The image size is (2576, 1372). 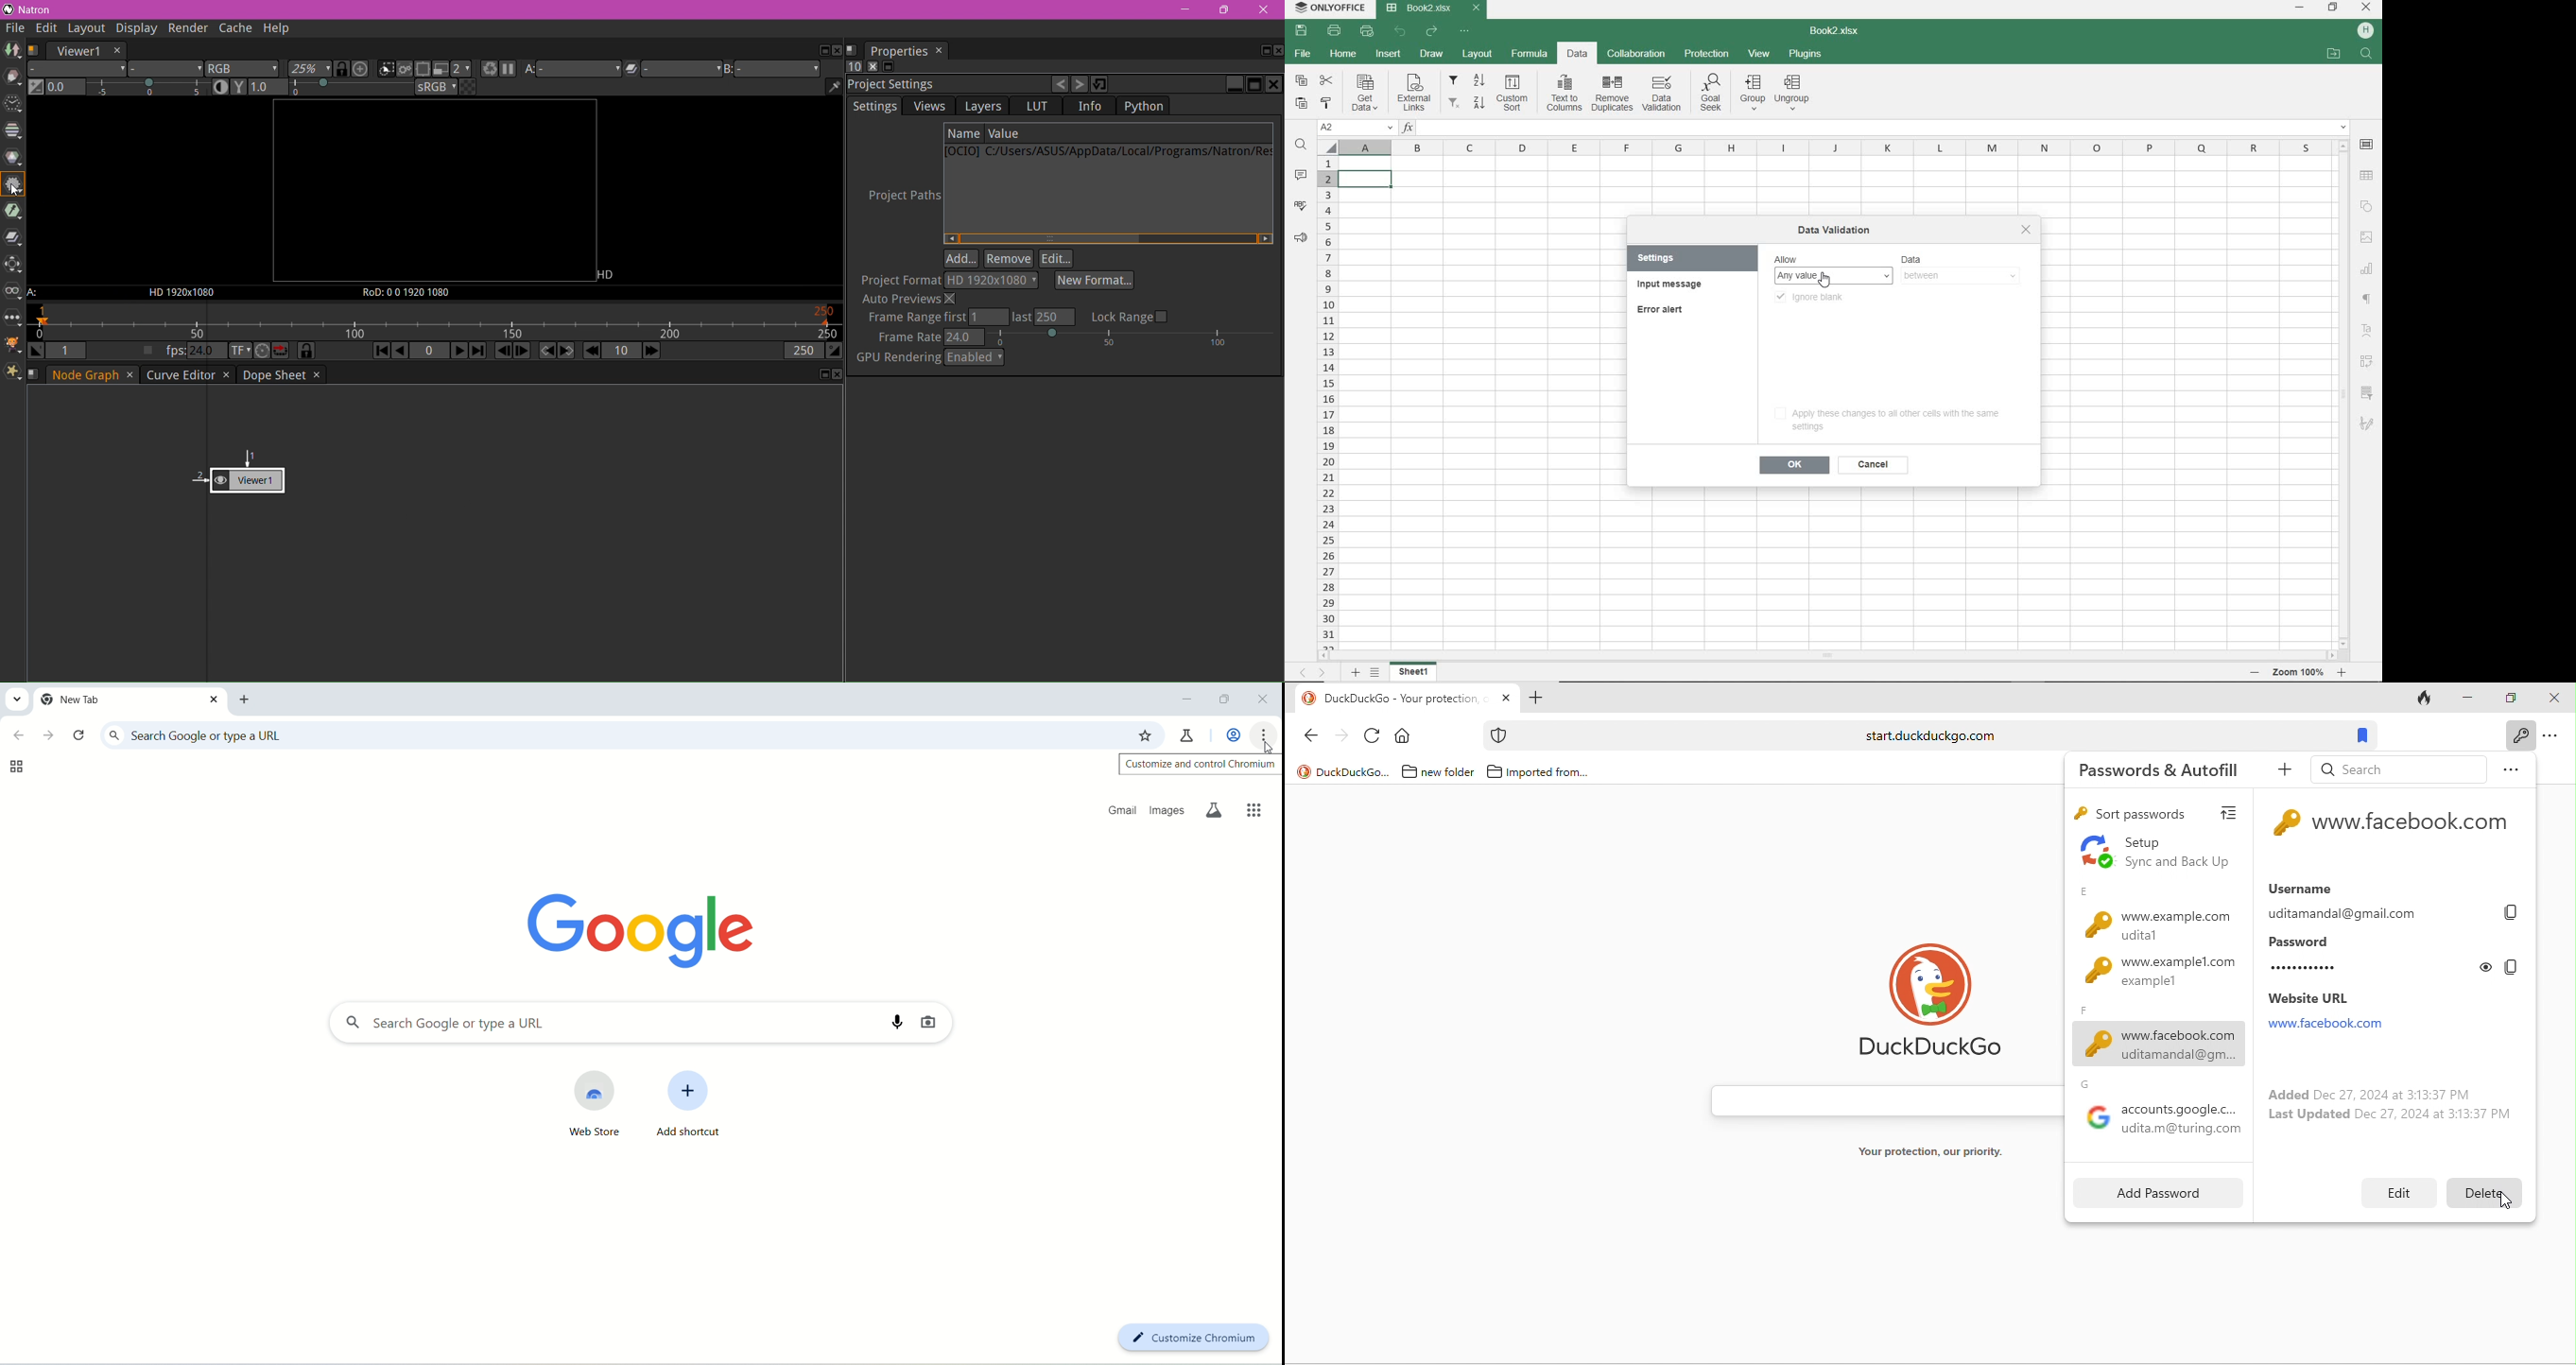 I want to click on SAVE, so click(x=1300, y=30).